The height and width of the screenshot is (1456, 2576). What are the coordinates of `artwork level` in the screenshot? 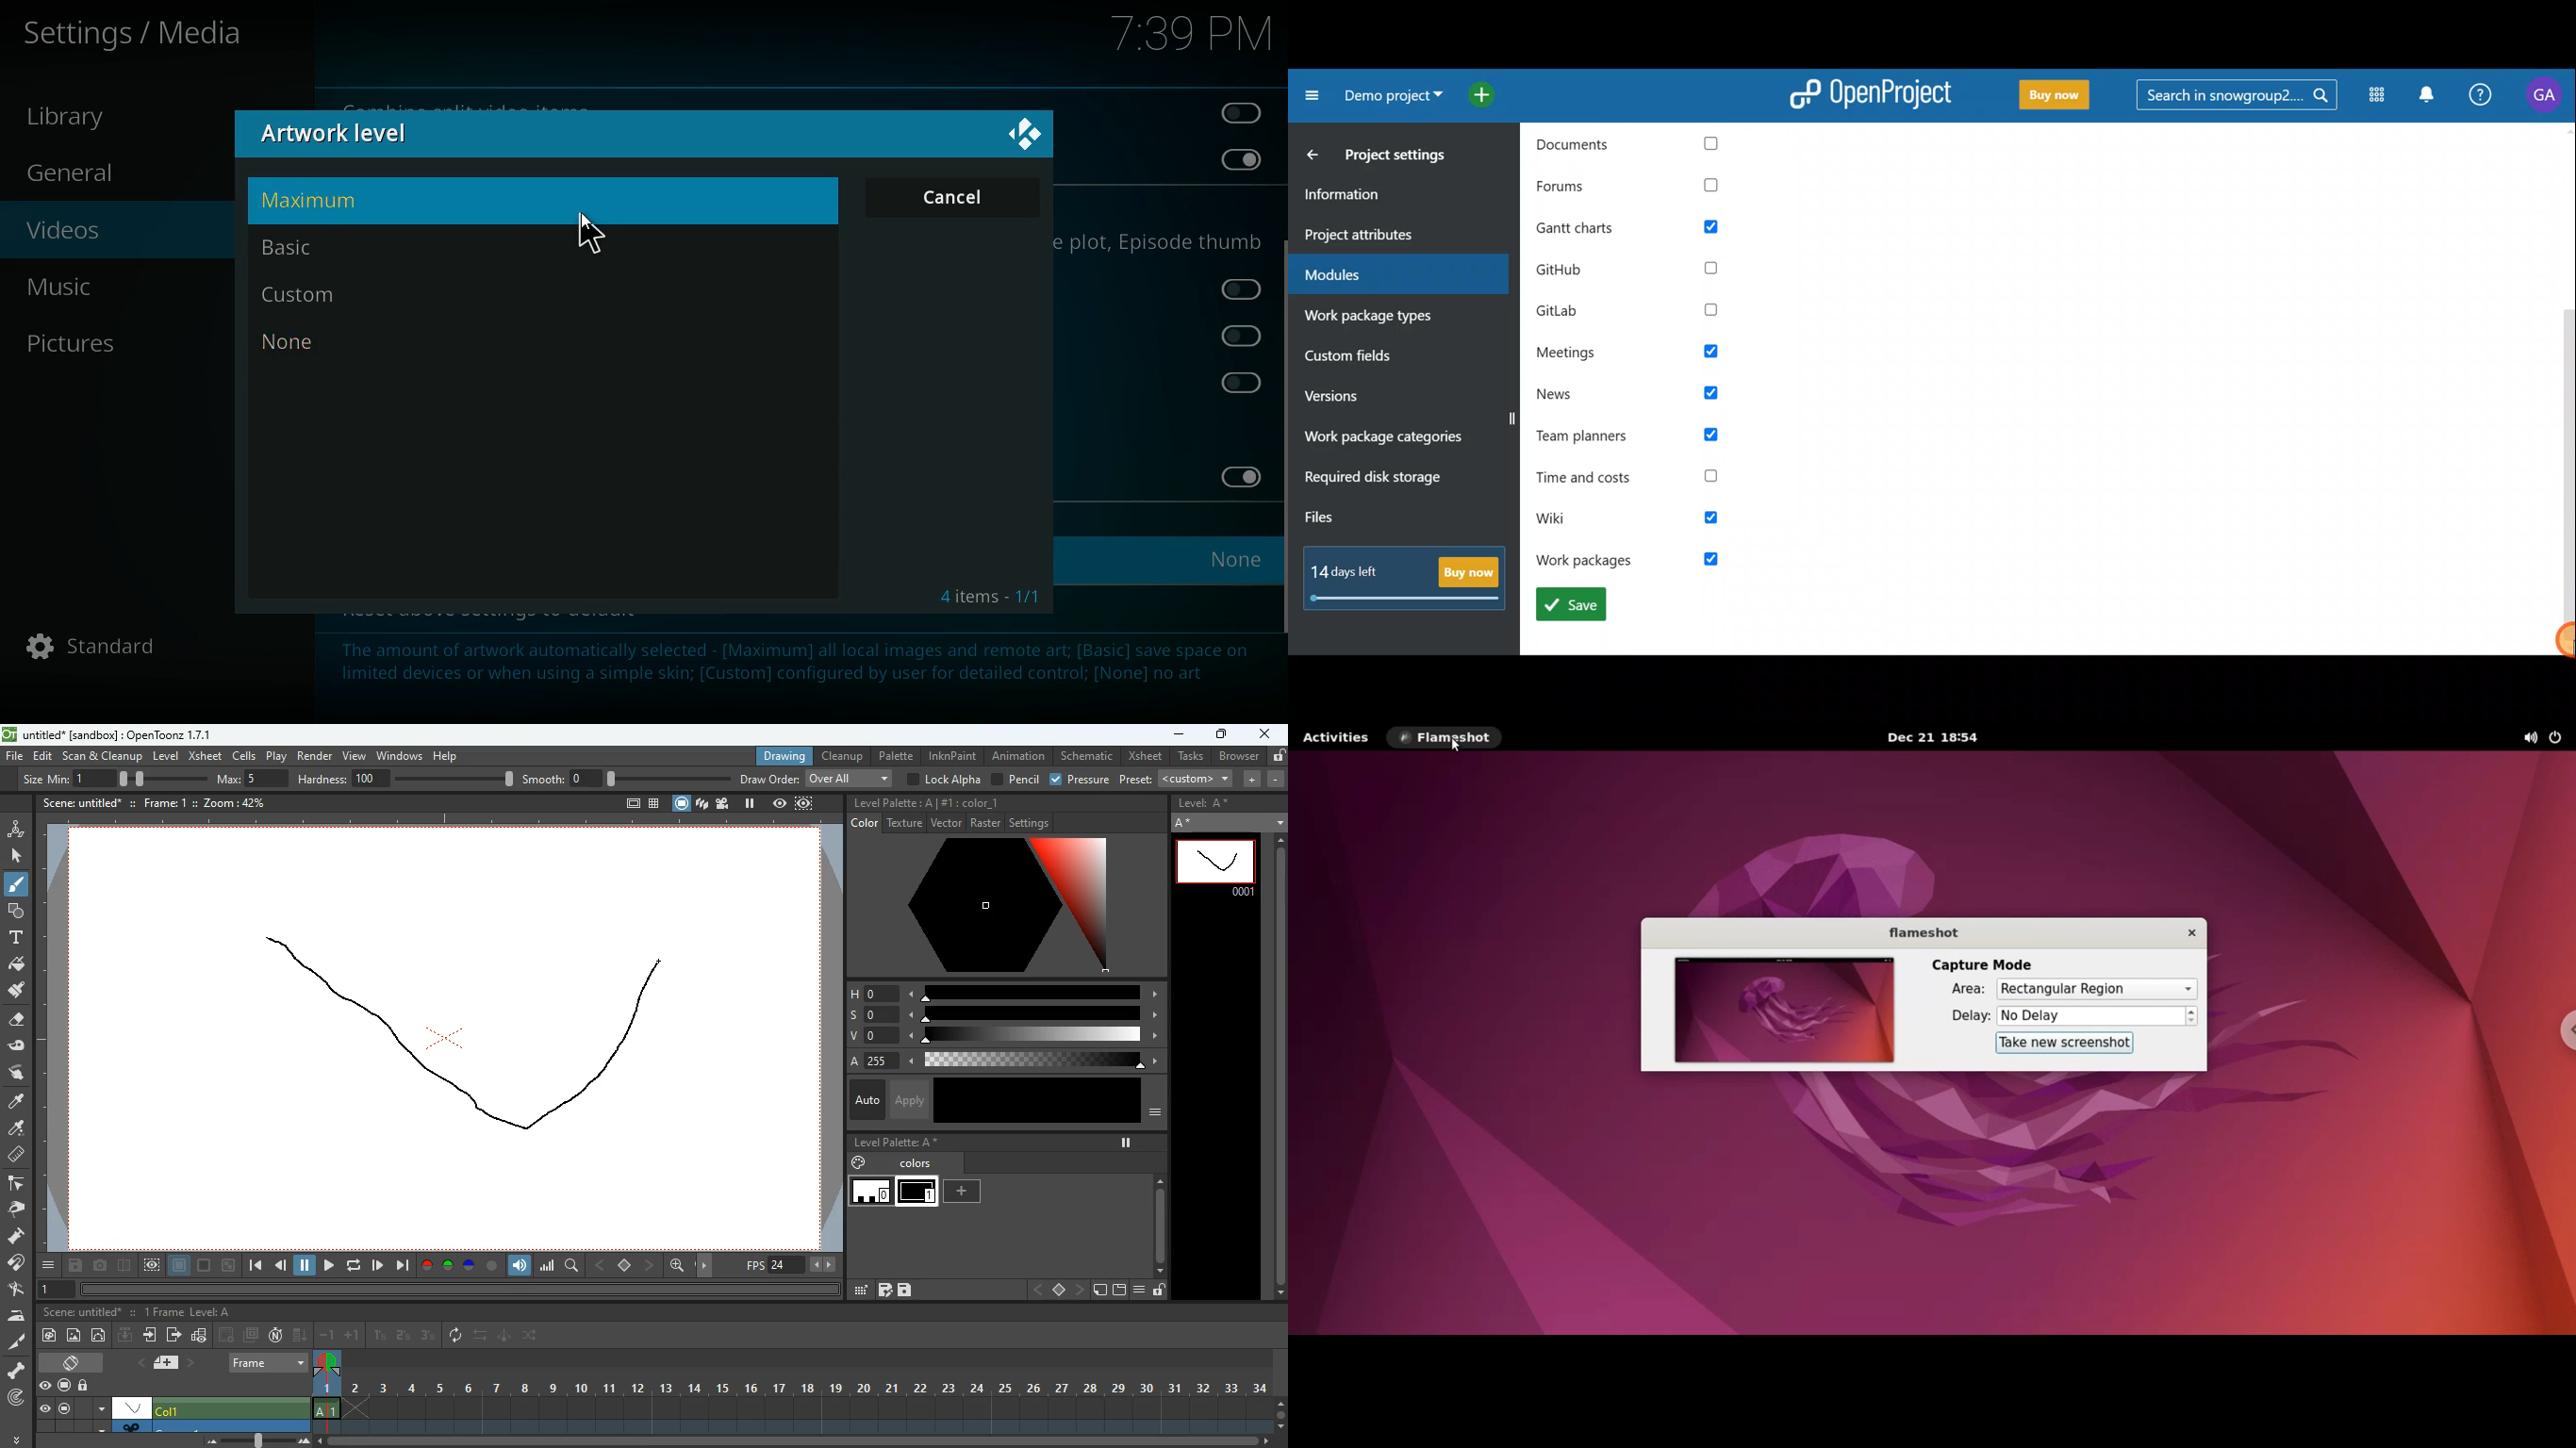 It's located at (369, 136).